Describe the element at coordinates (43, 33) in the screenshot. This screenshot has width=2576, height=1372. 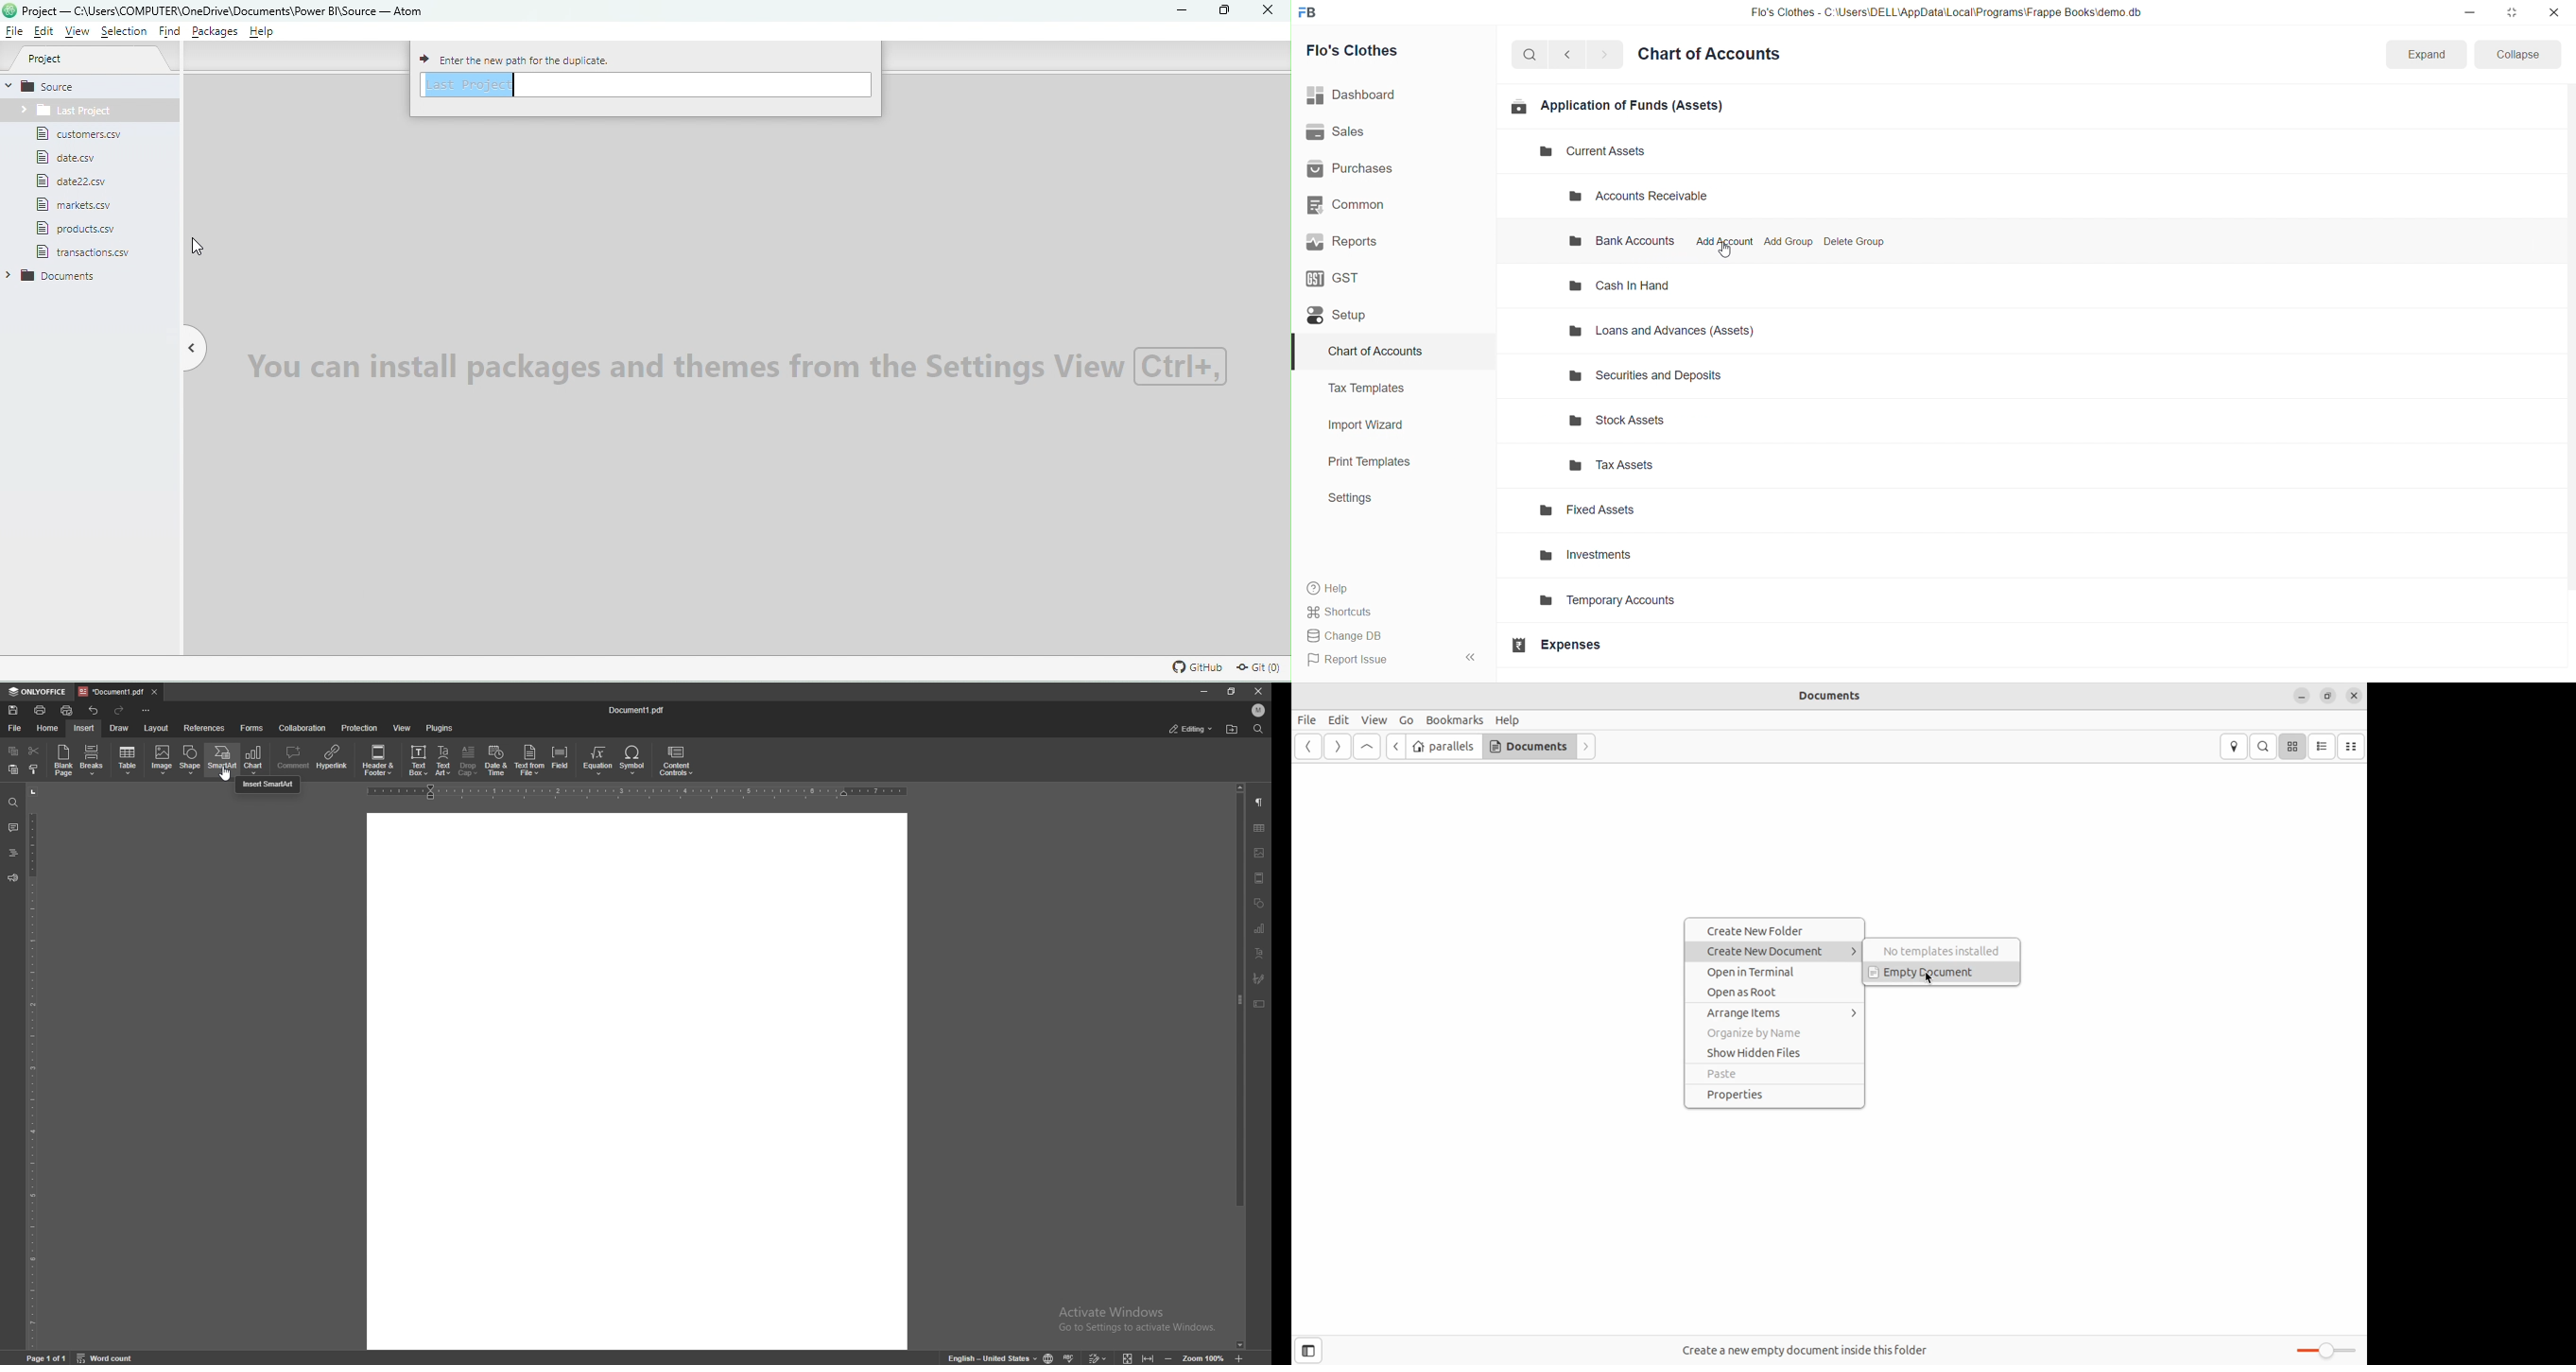
I see `Edit` at that location.